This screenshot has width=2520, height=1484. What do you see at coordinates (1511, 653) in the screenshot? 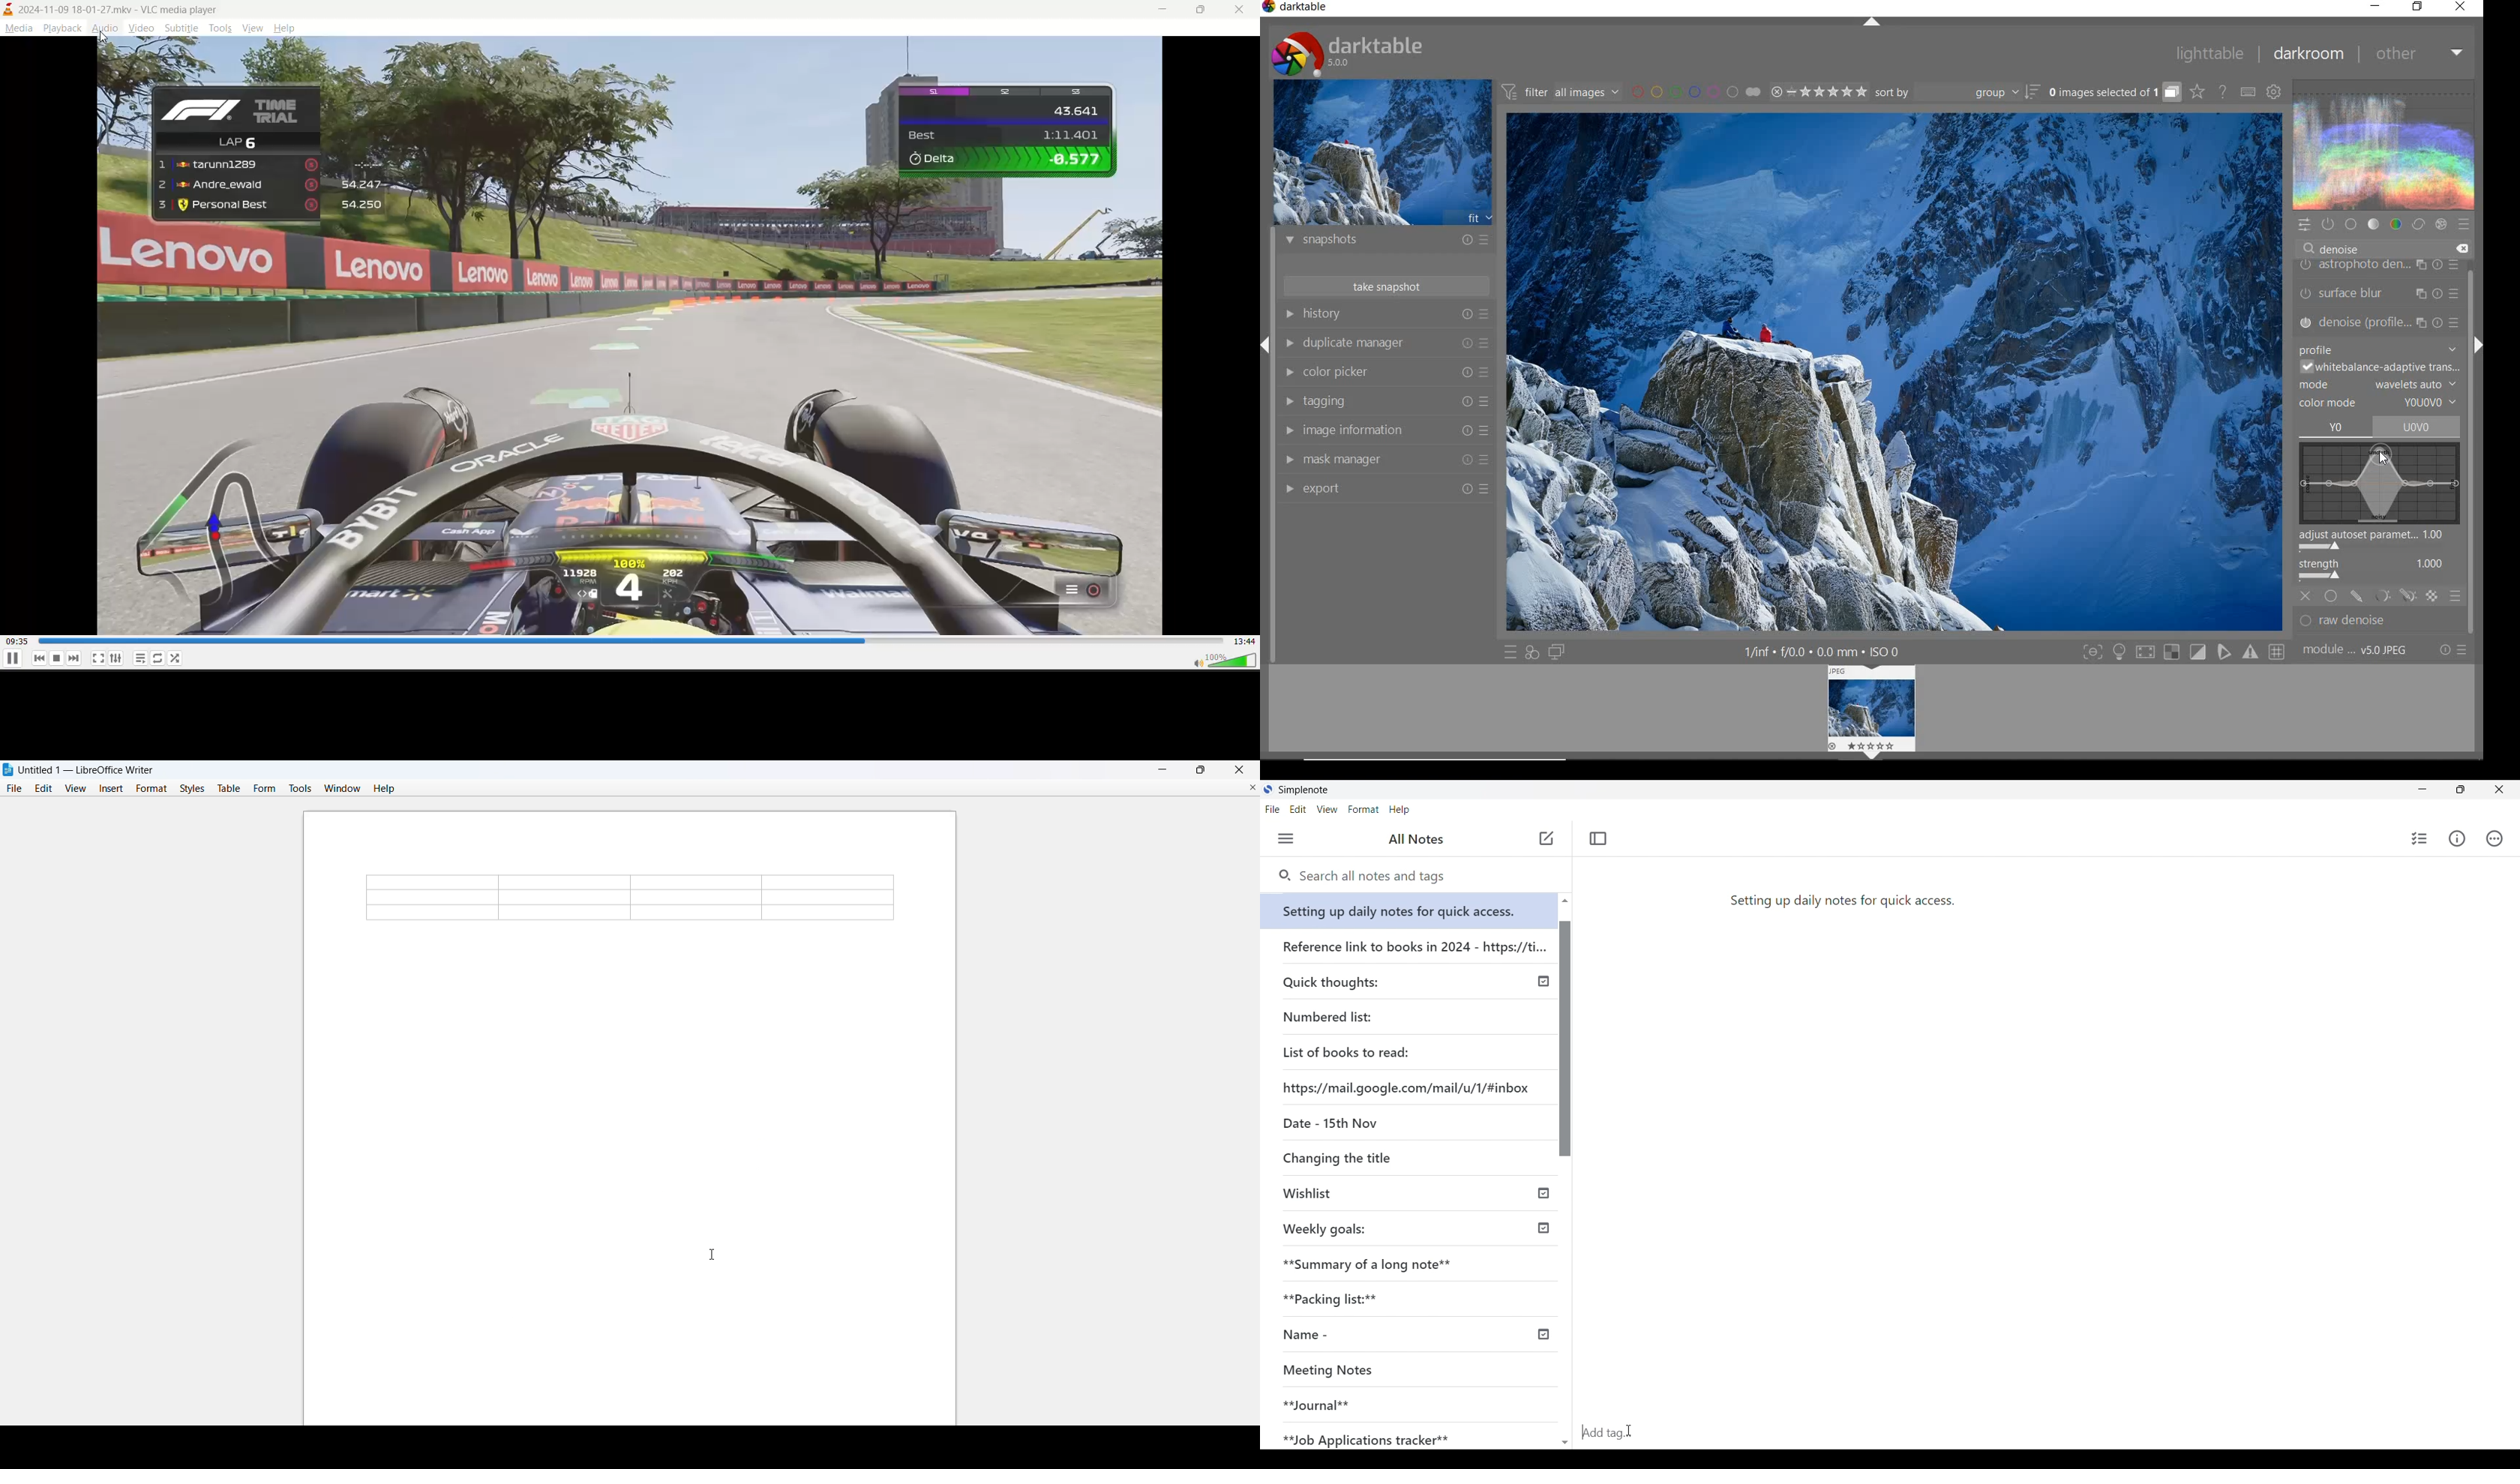
I see `quick access to presets` at bounding box center [1511, 653].